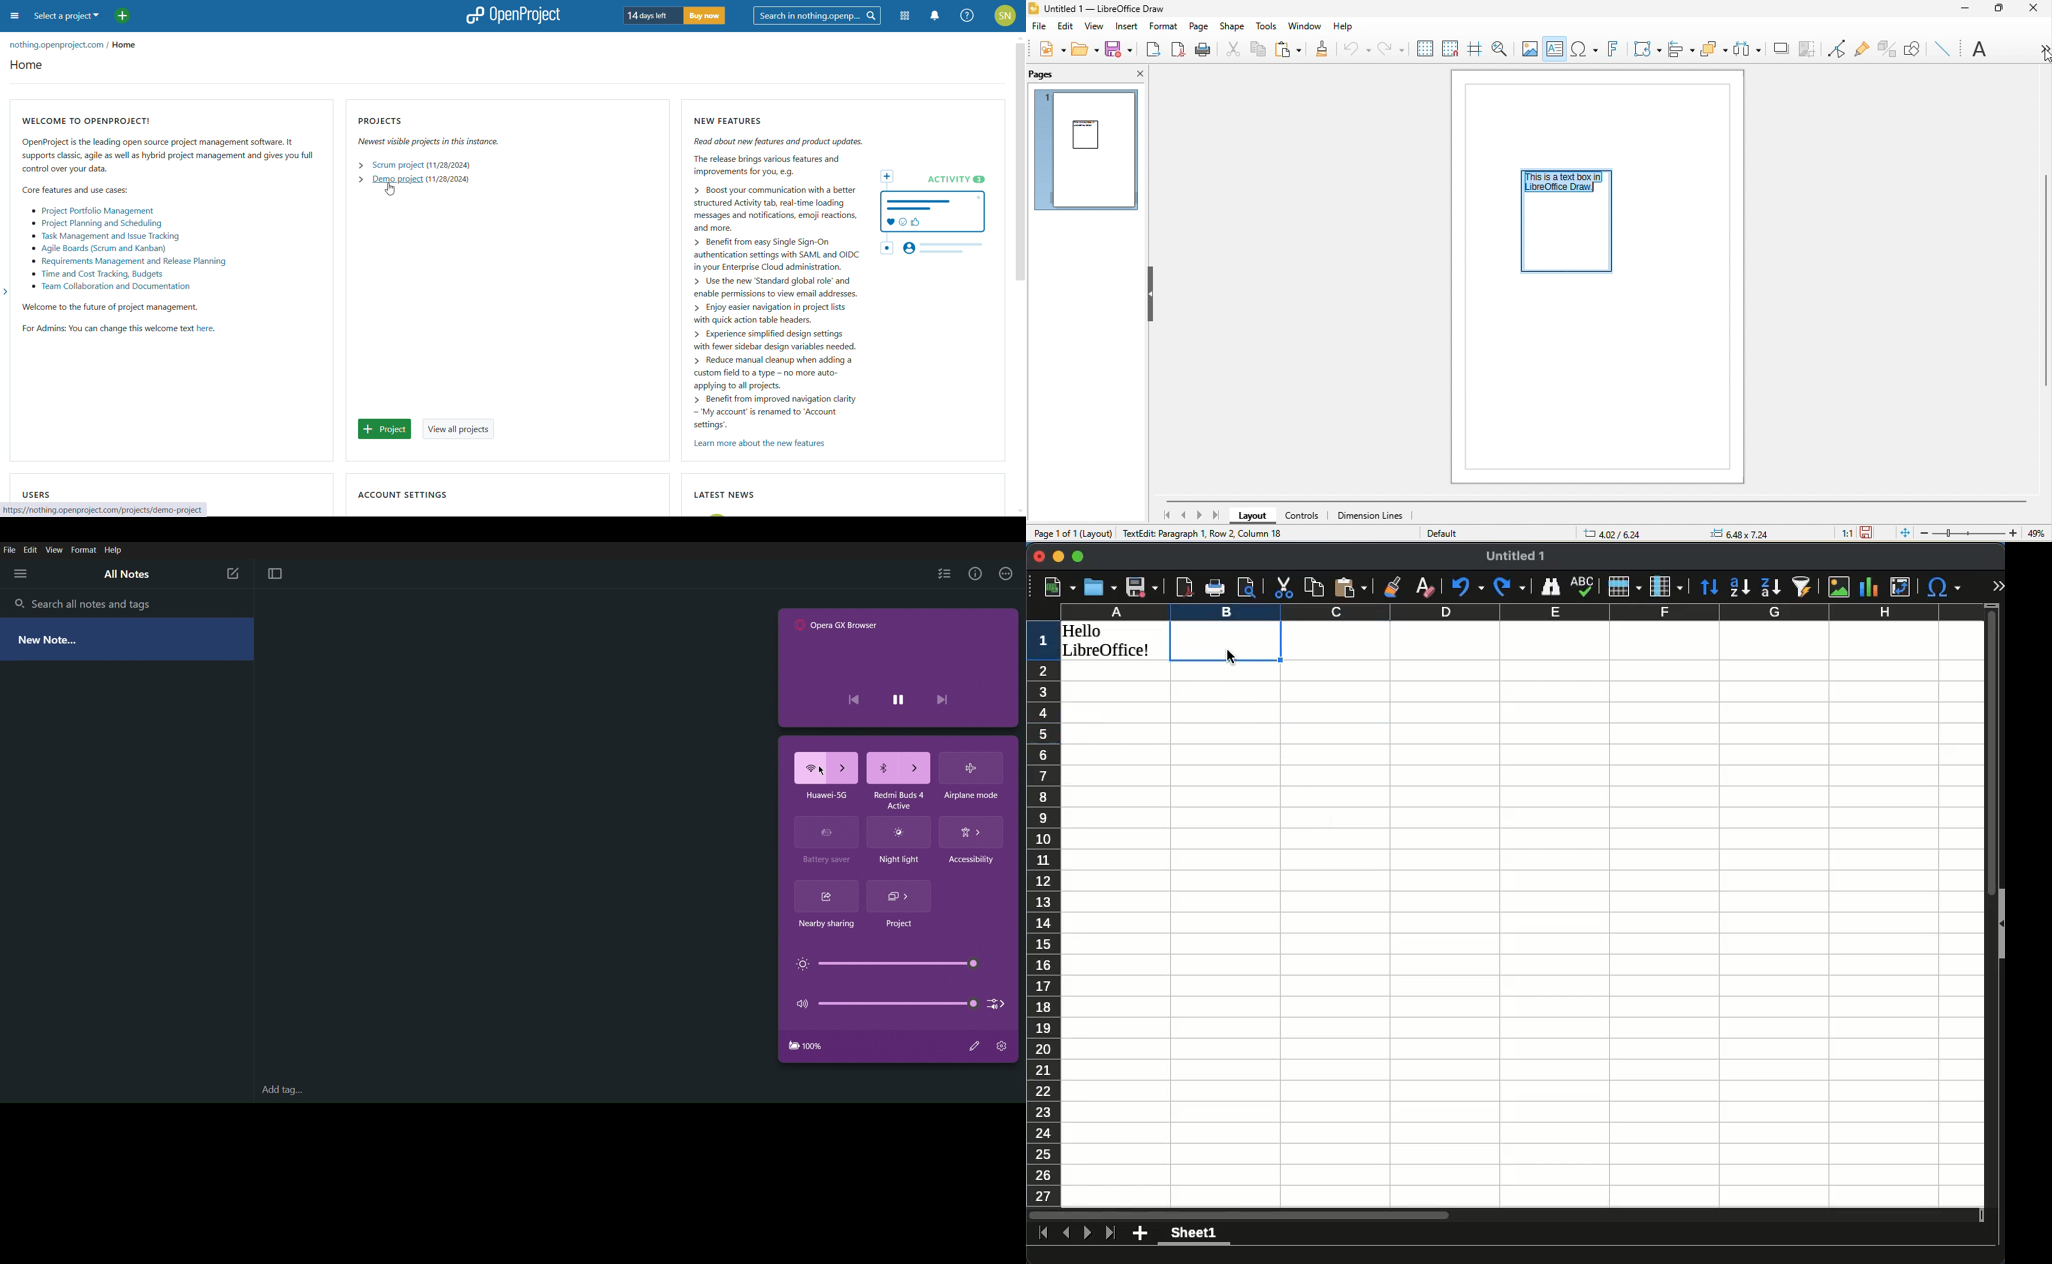  I want to click on Audio, so click(900, 1002).